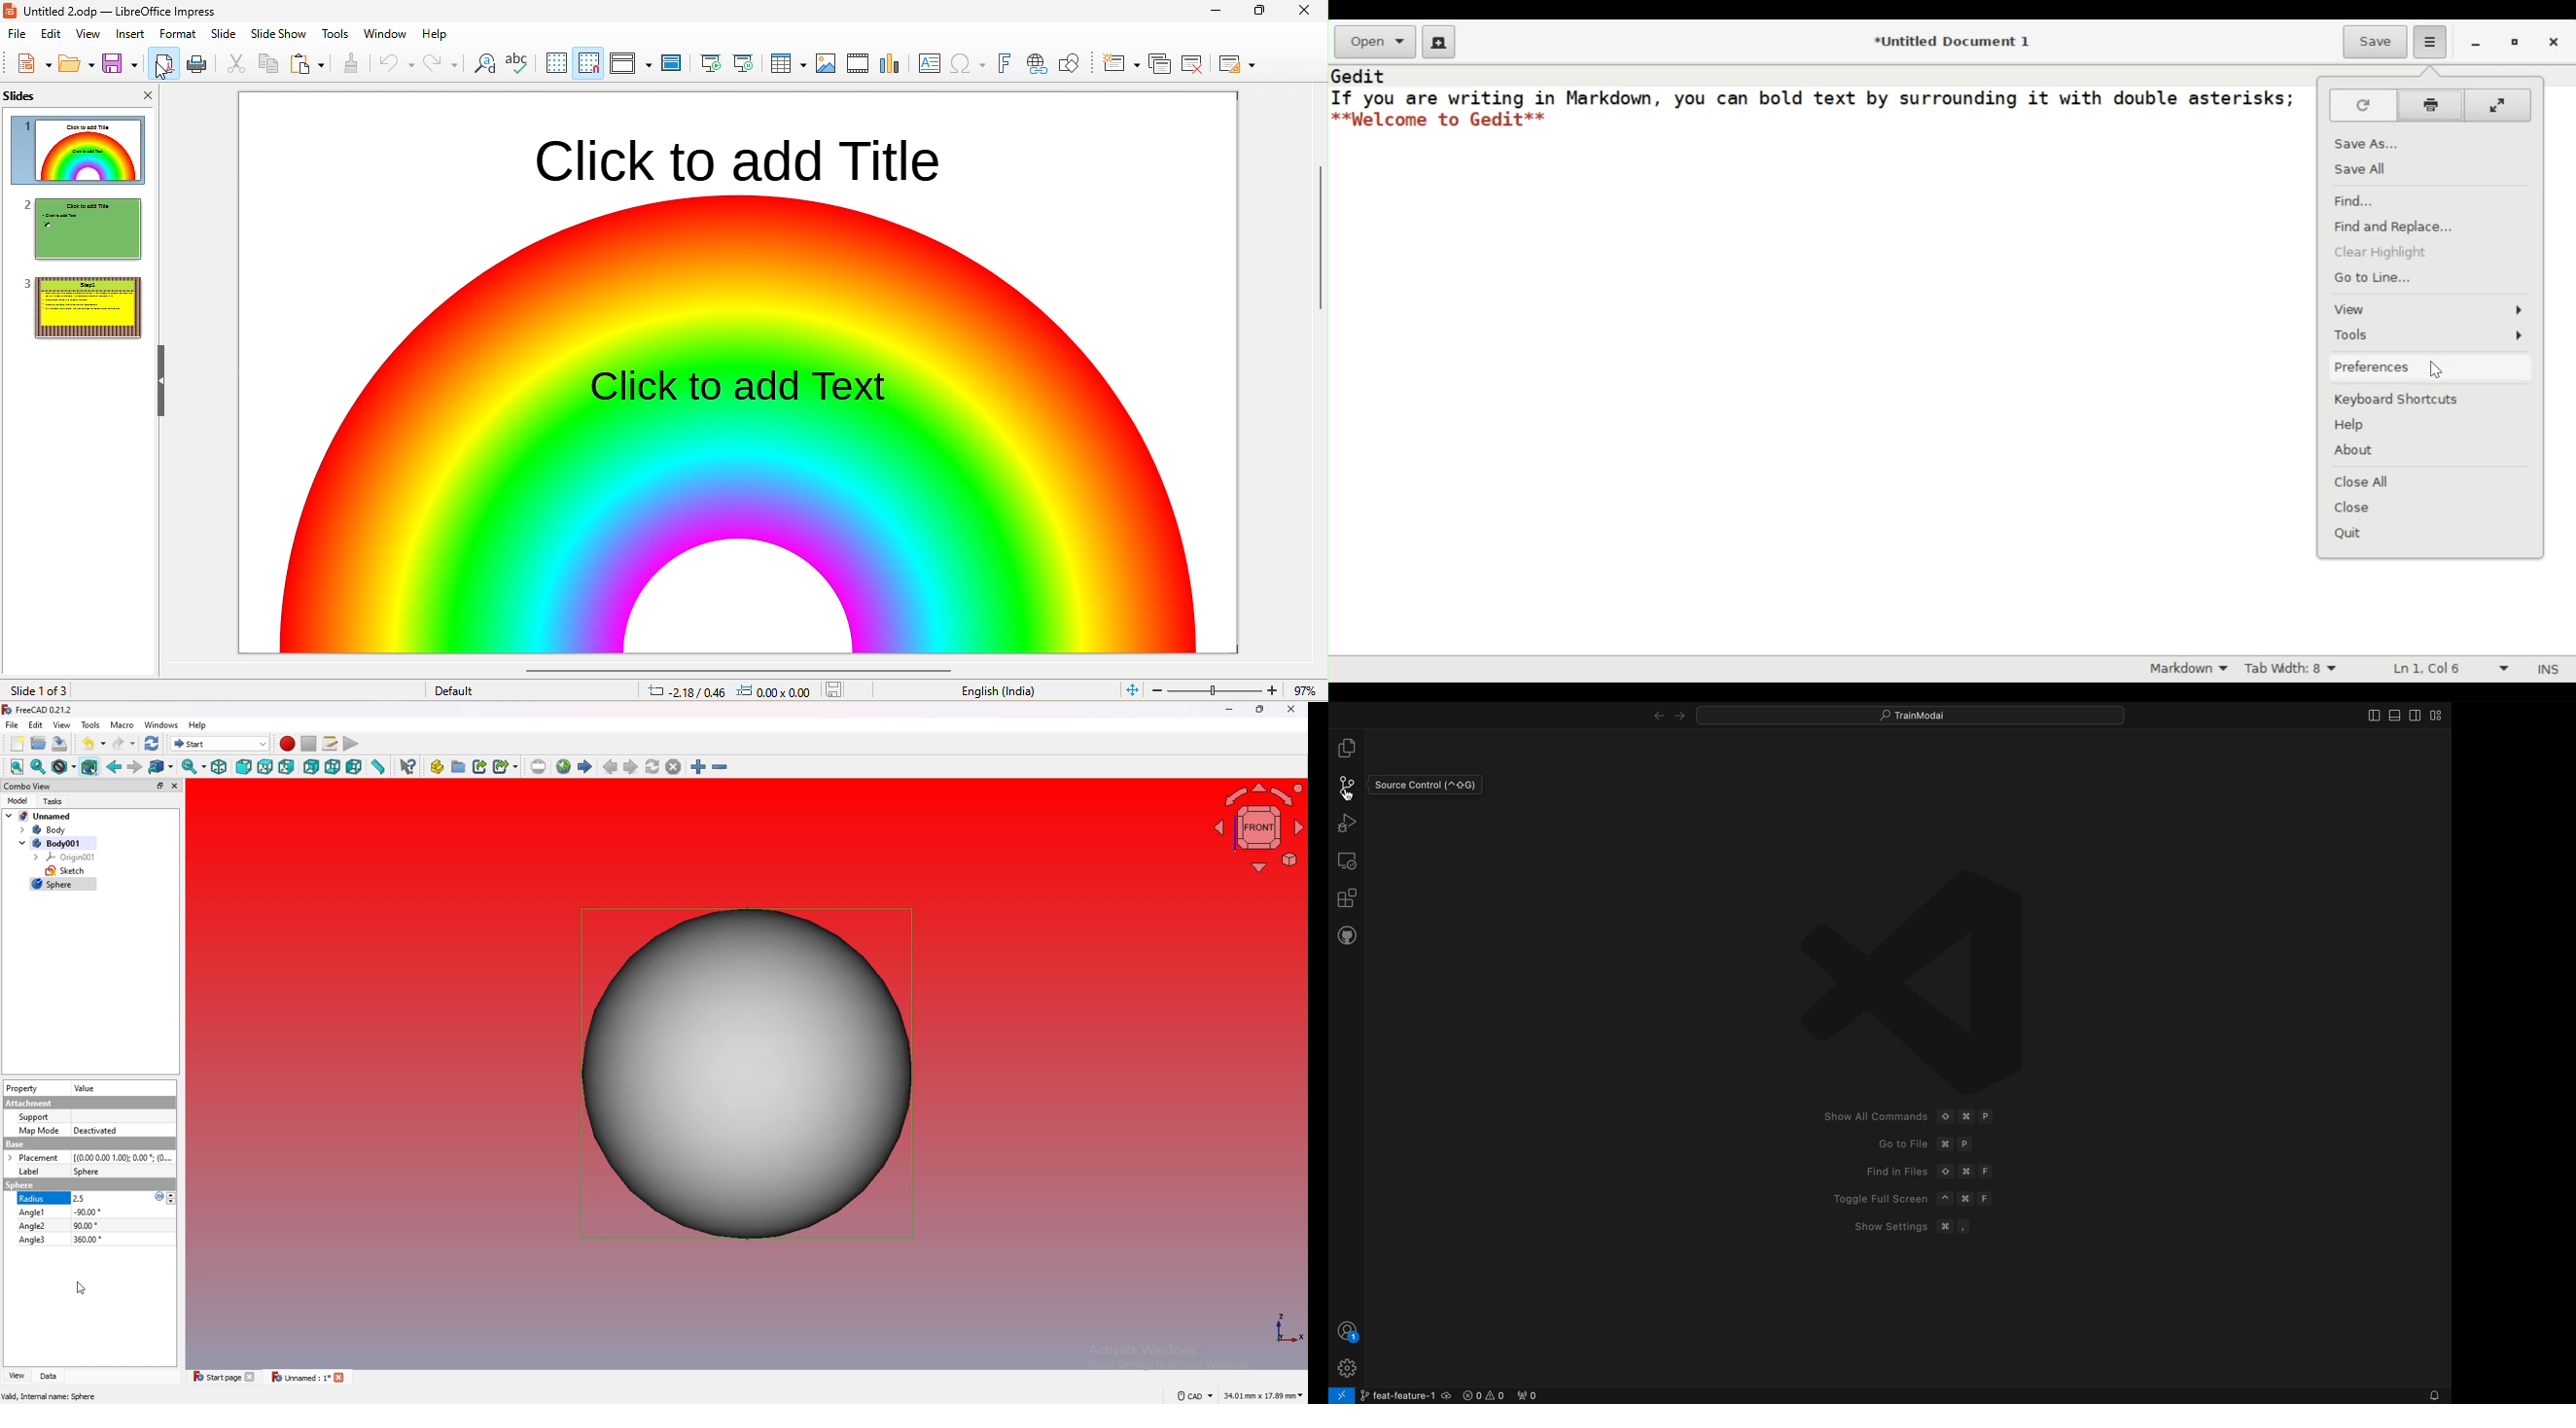 This screenshot has width=2576, height=1428. I want to click on file, so click(1347, 748).